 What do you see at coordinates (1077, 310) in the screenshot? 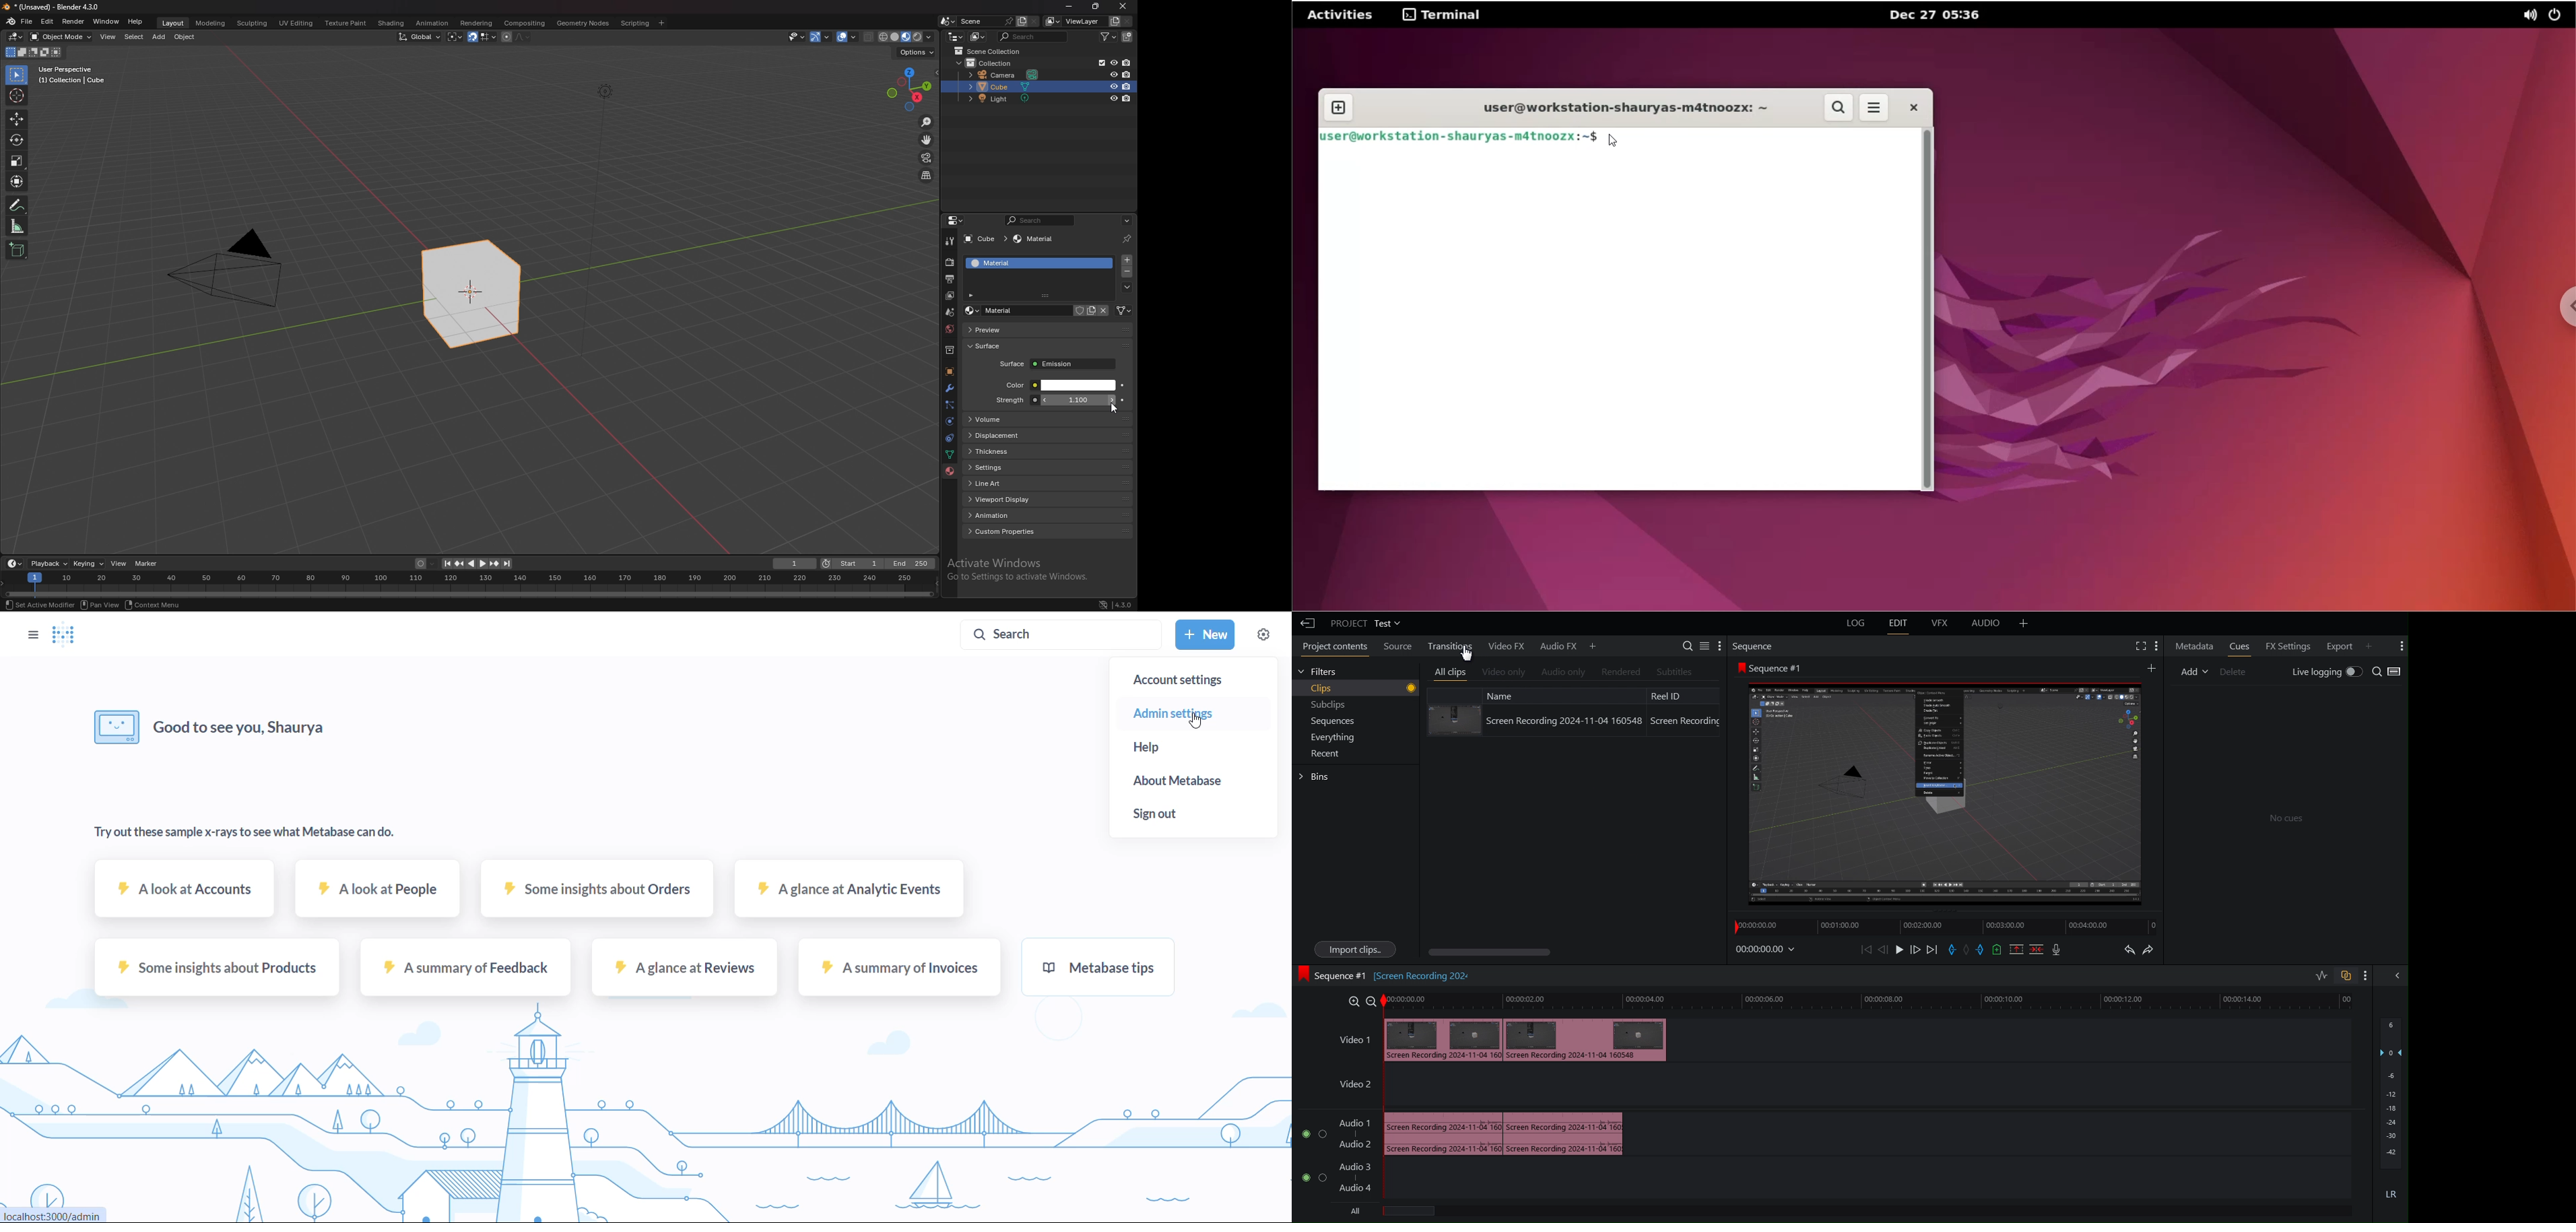
I see `fake user` at bounding box center [1077, 310].